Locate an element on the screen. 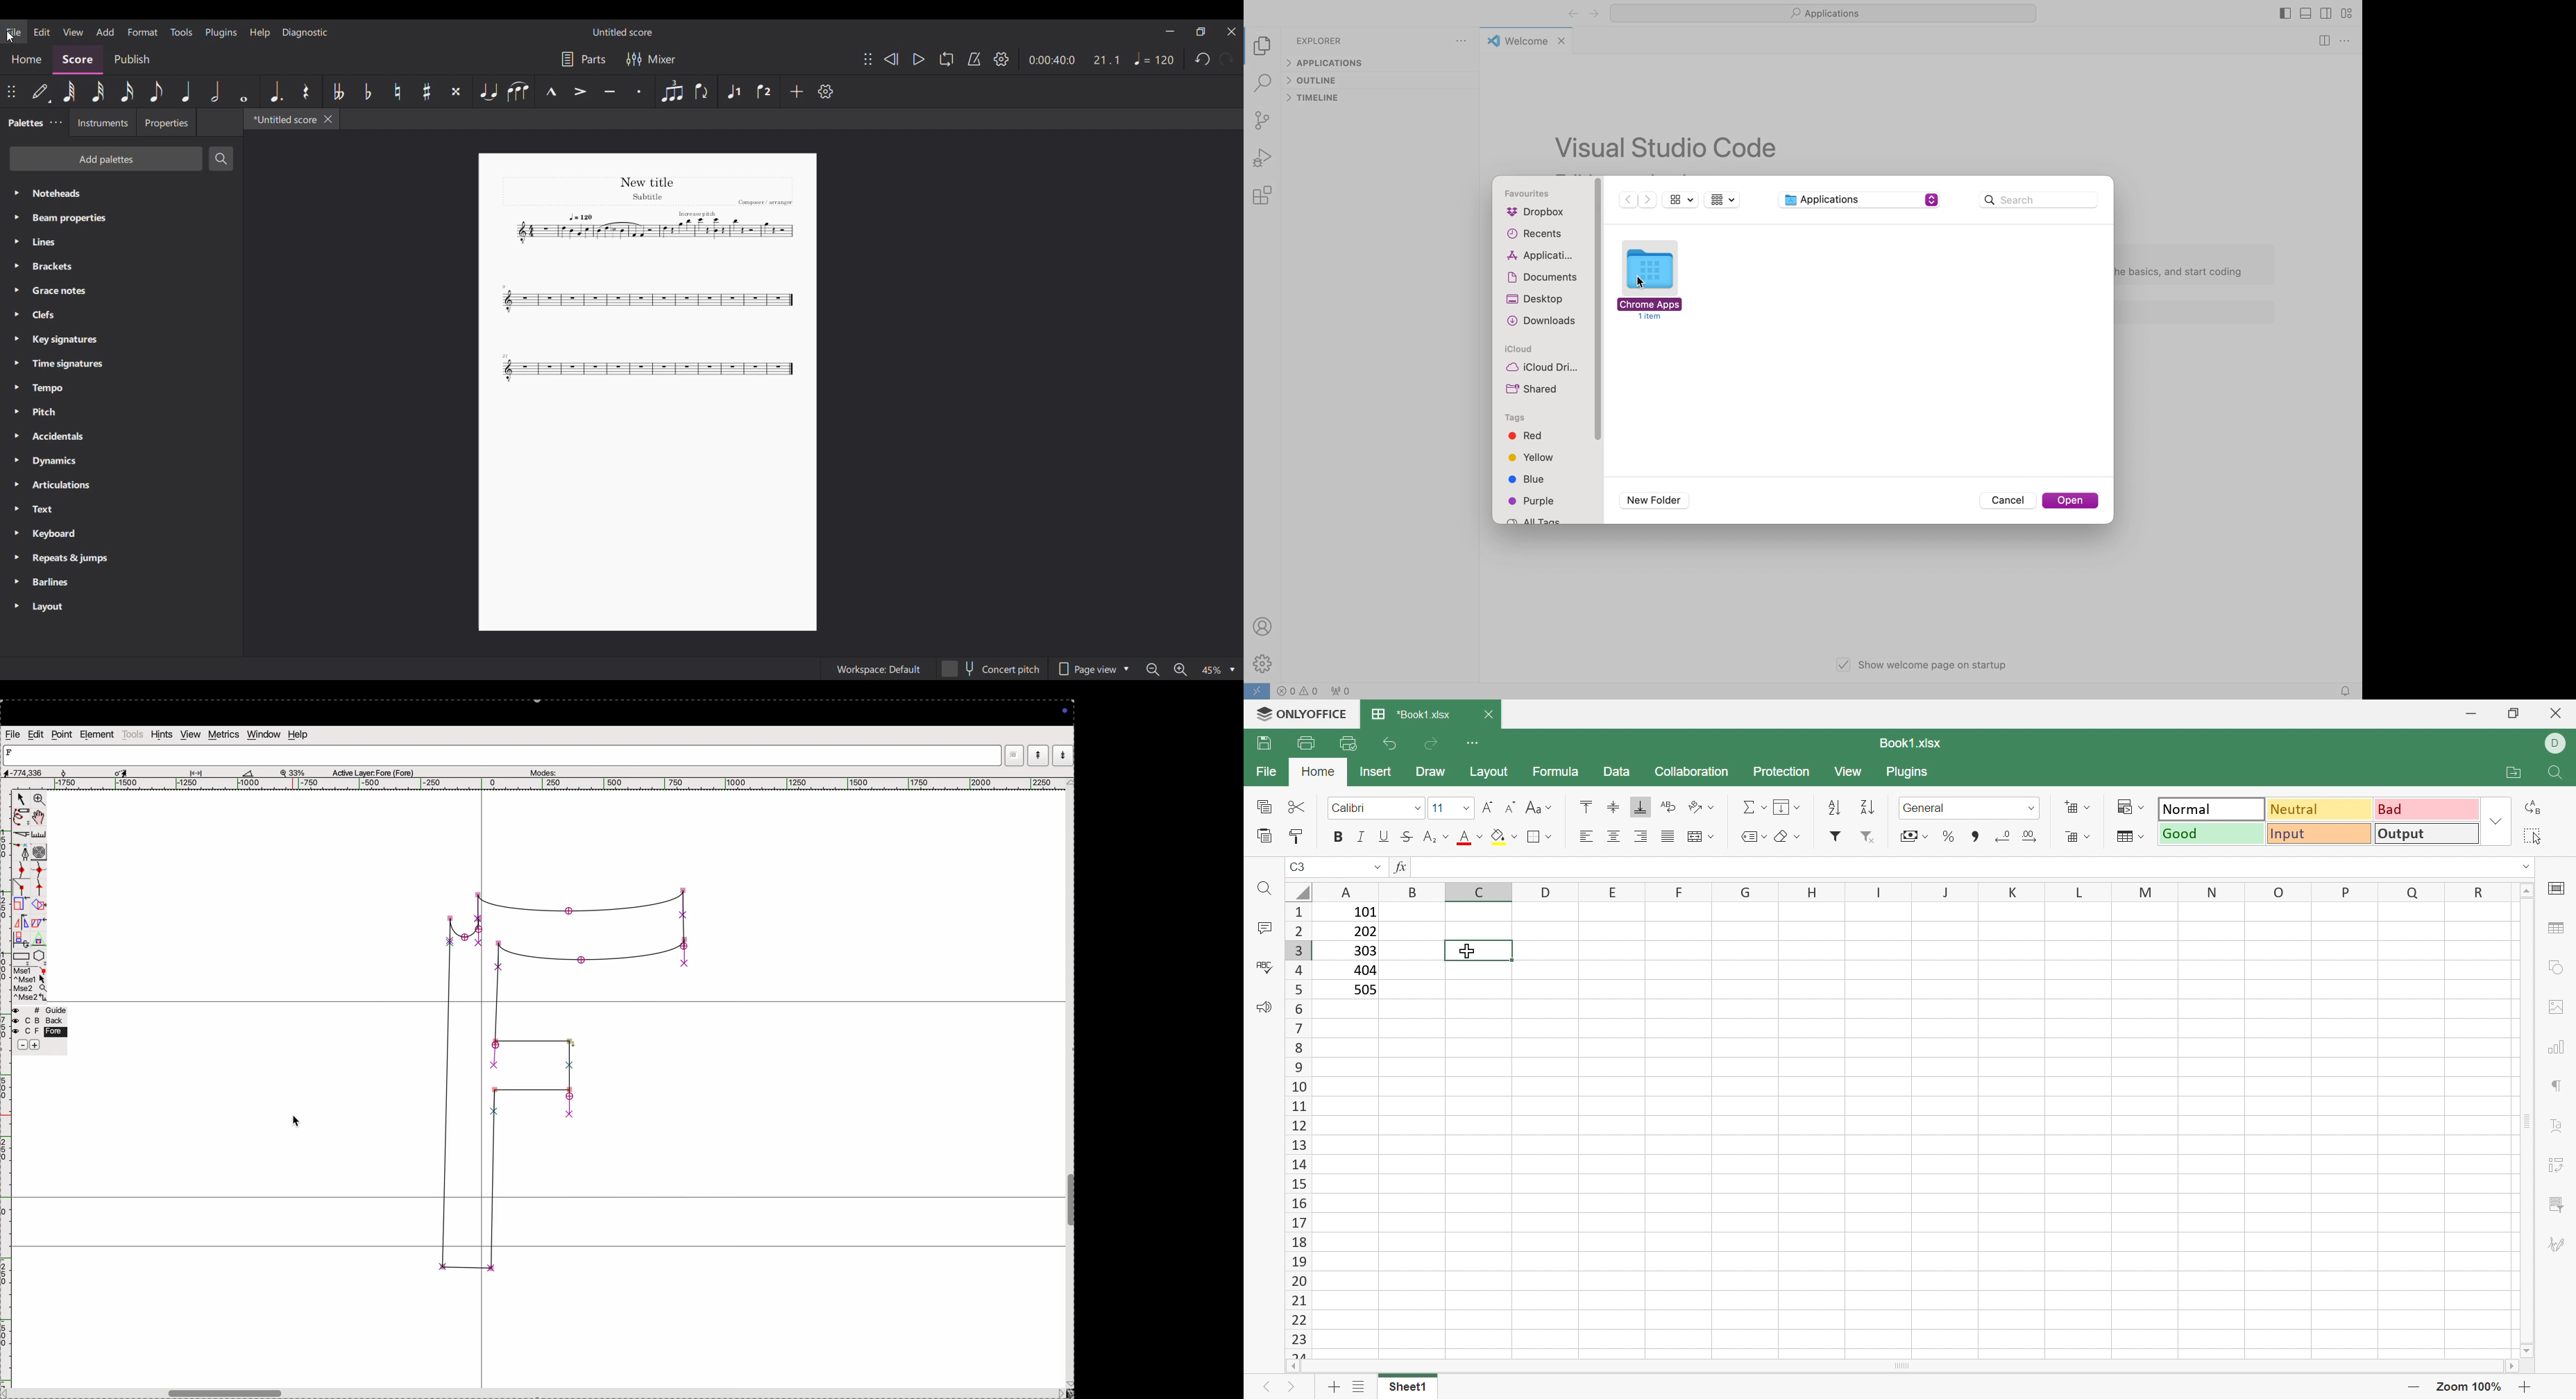 The image size is (2576, 1400). Format menu  is located at coordinates (143, 32).